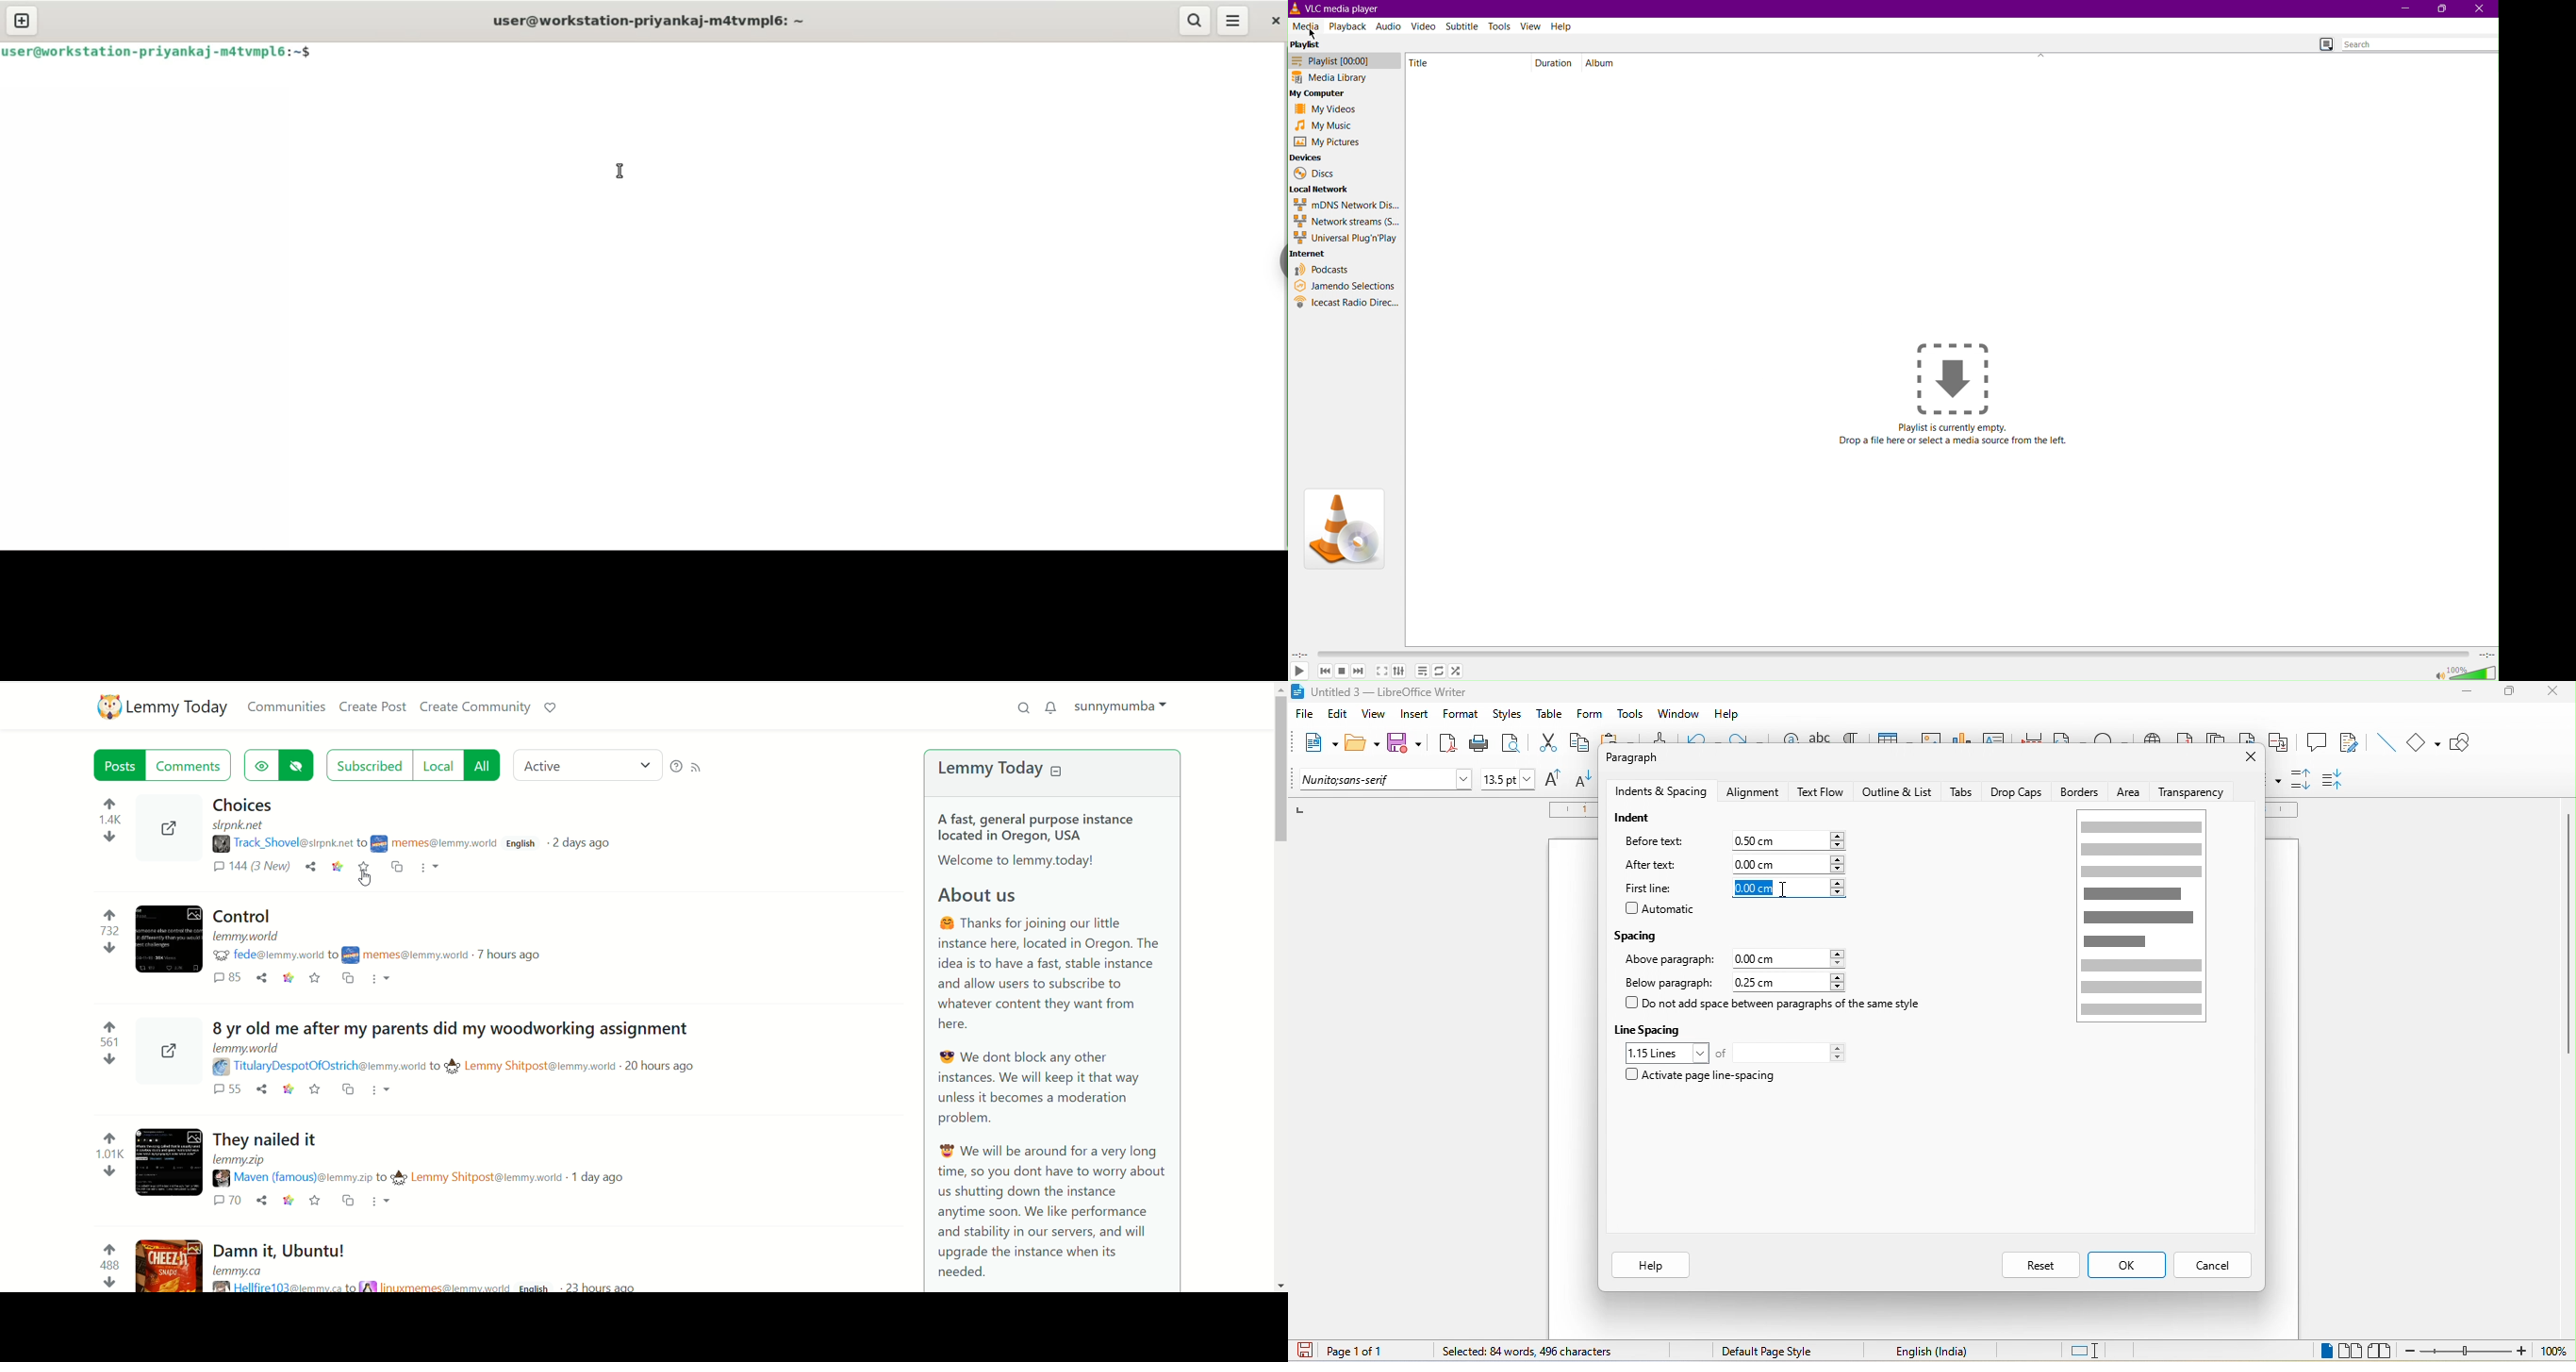 This screenshot has width=2576, height=1372. I want to click on Cross post, so click(347, 978).